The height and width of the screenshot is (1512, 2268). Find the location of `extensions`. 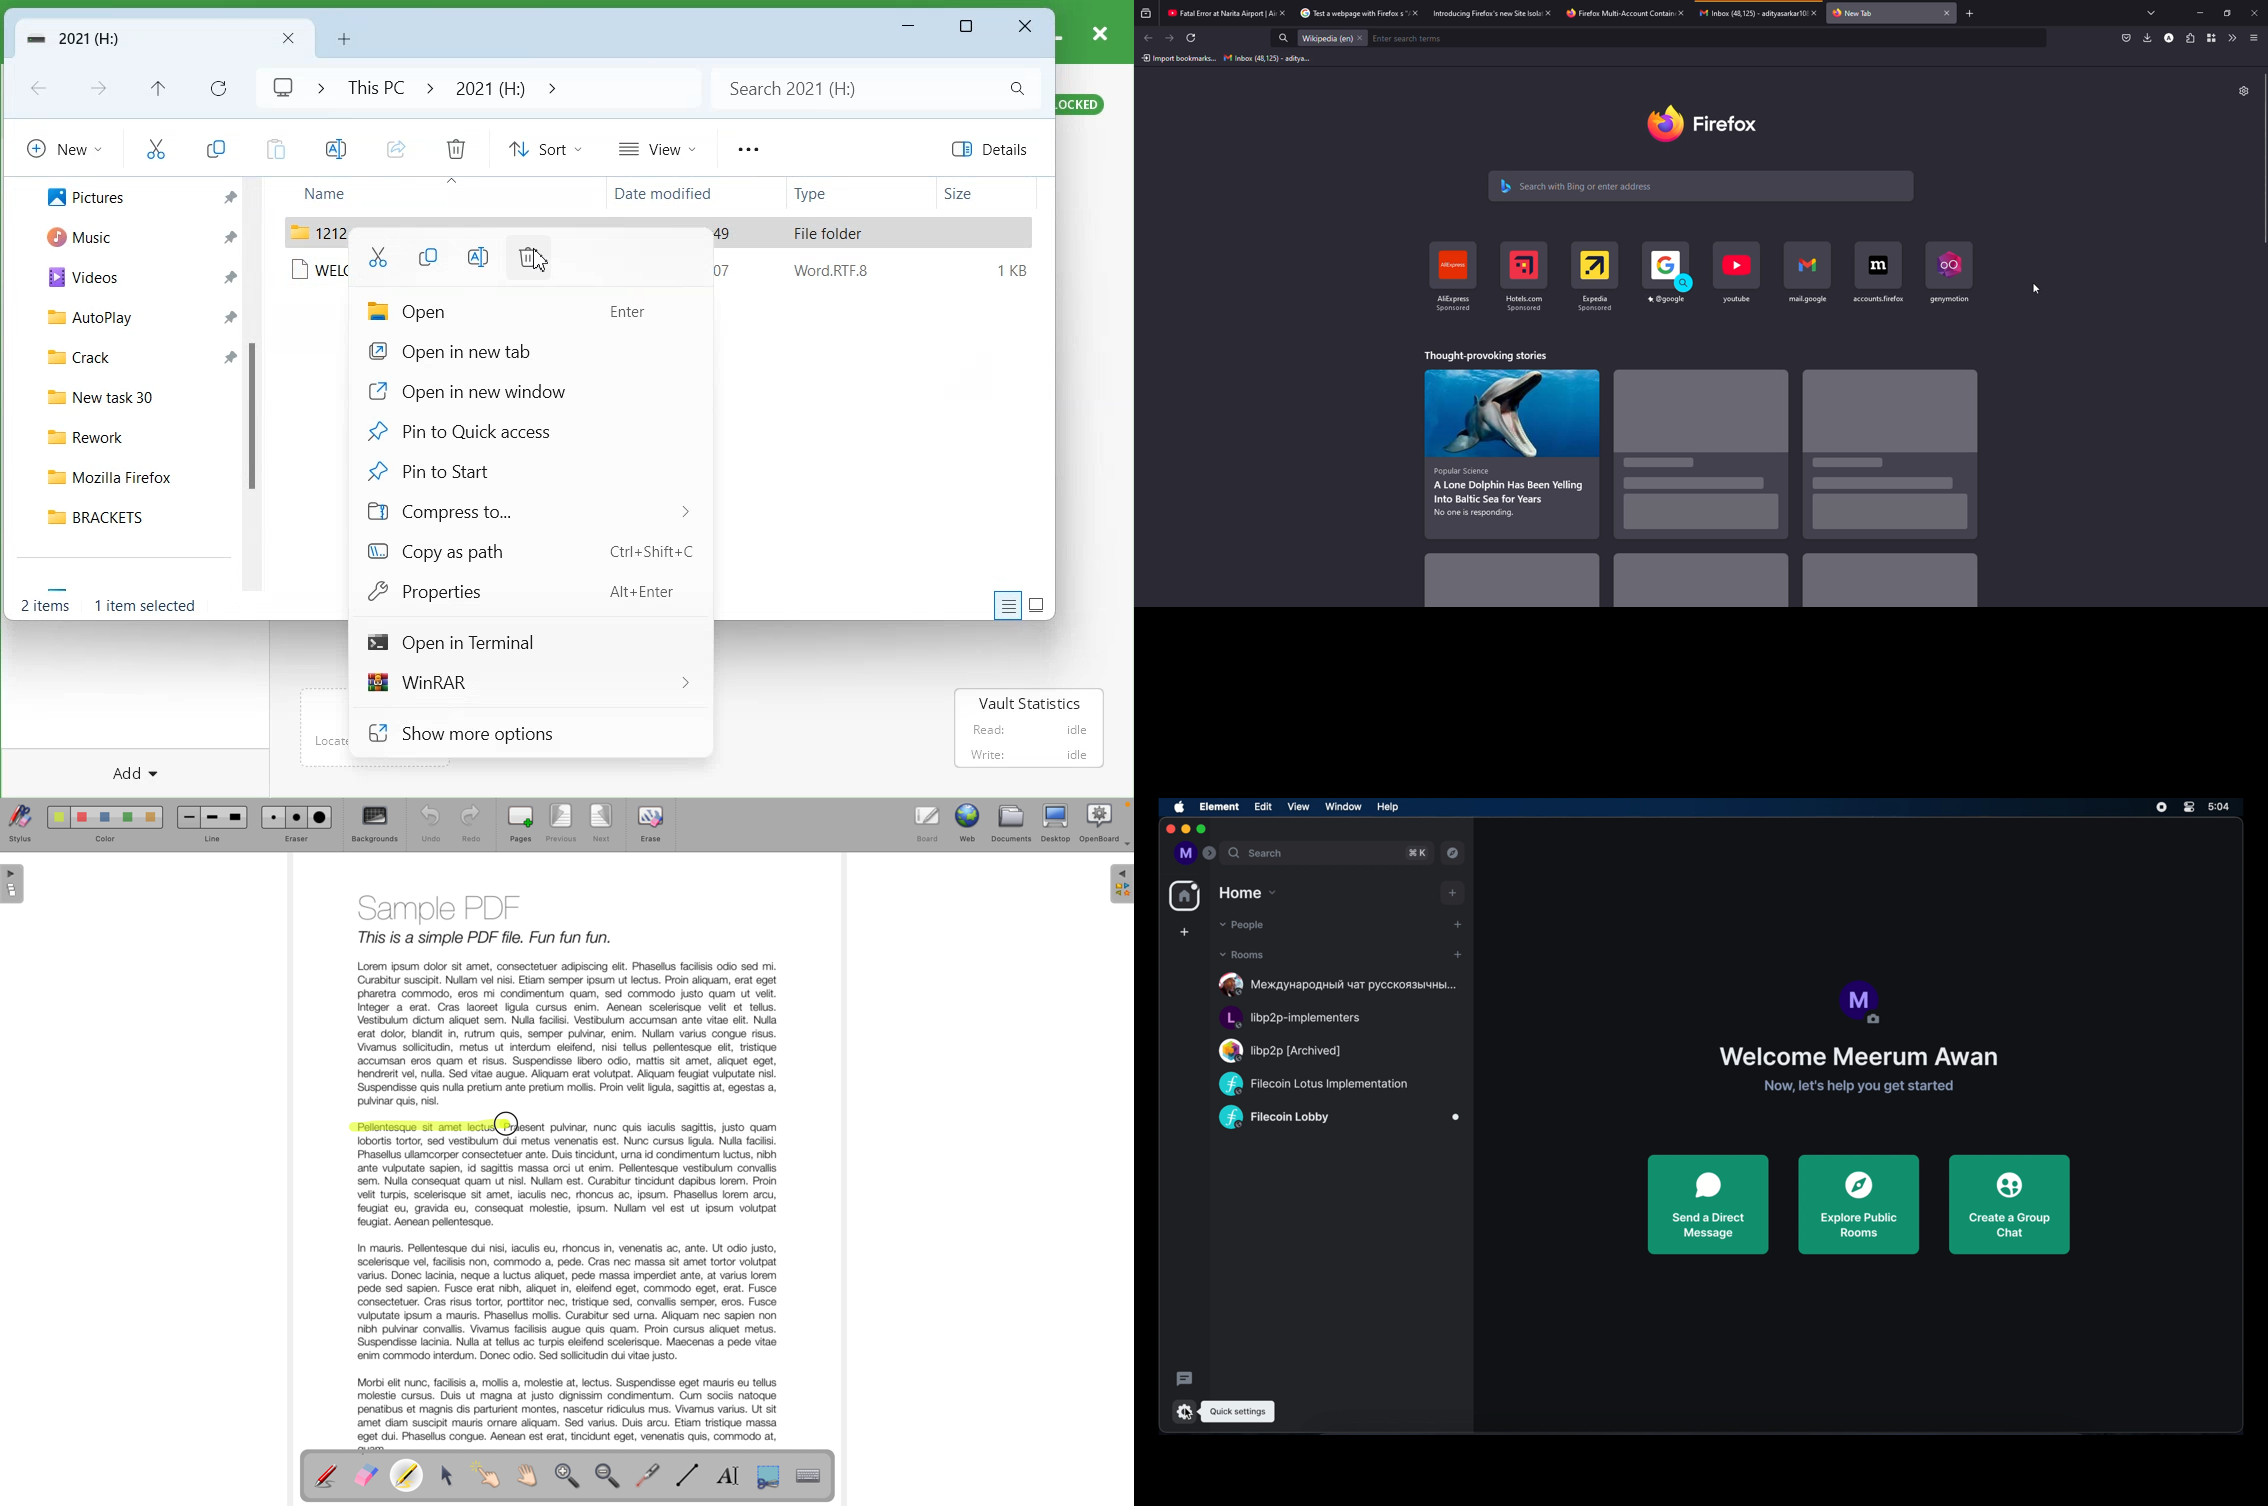

extensions is located at coordinates (2191, 38).